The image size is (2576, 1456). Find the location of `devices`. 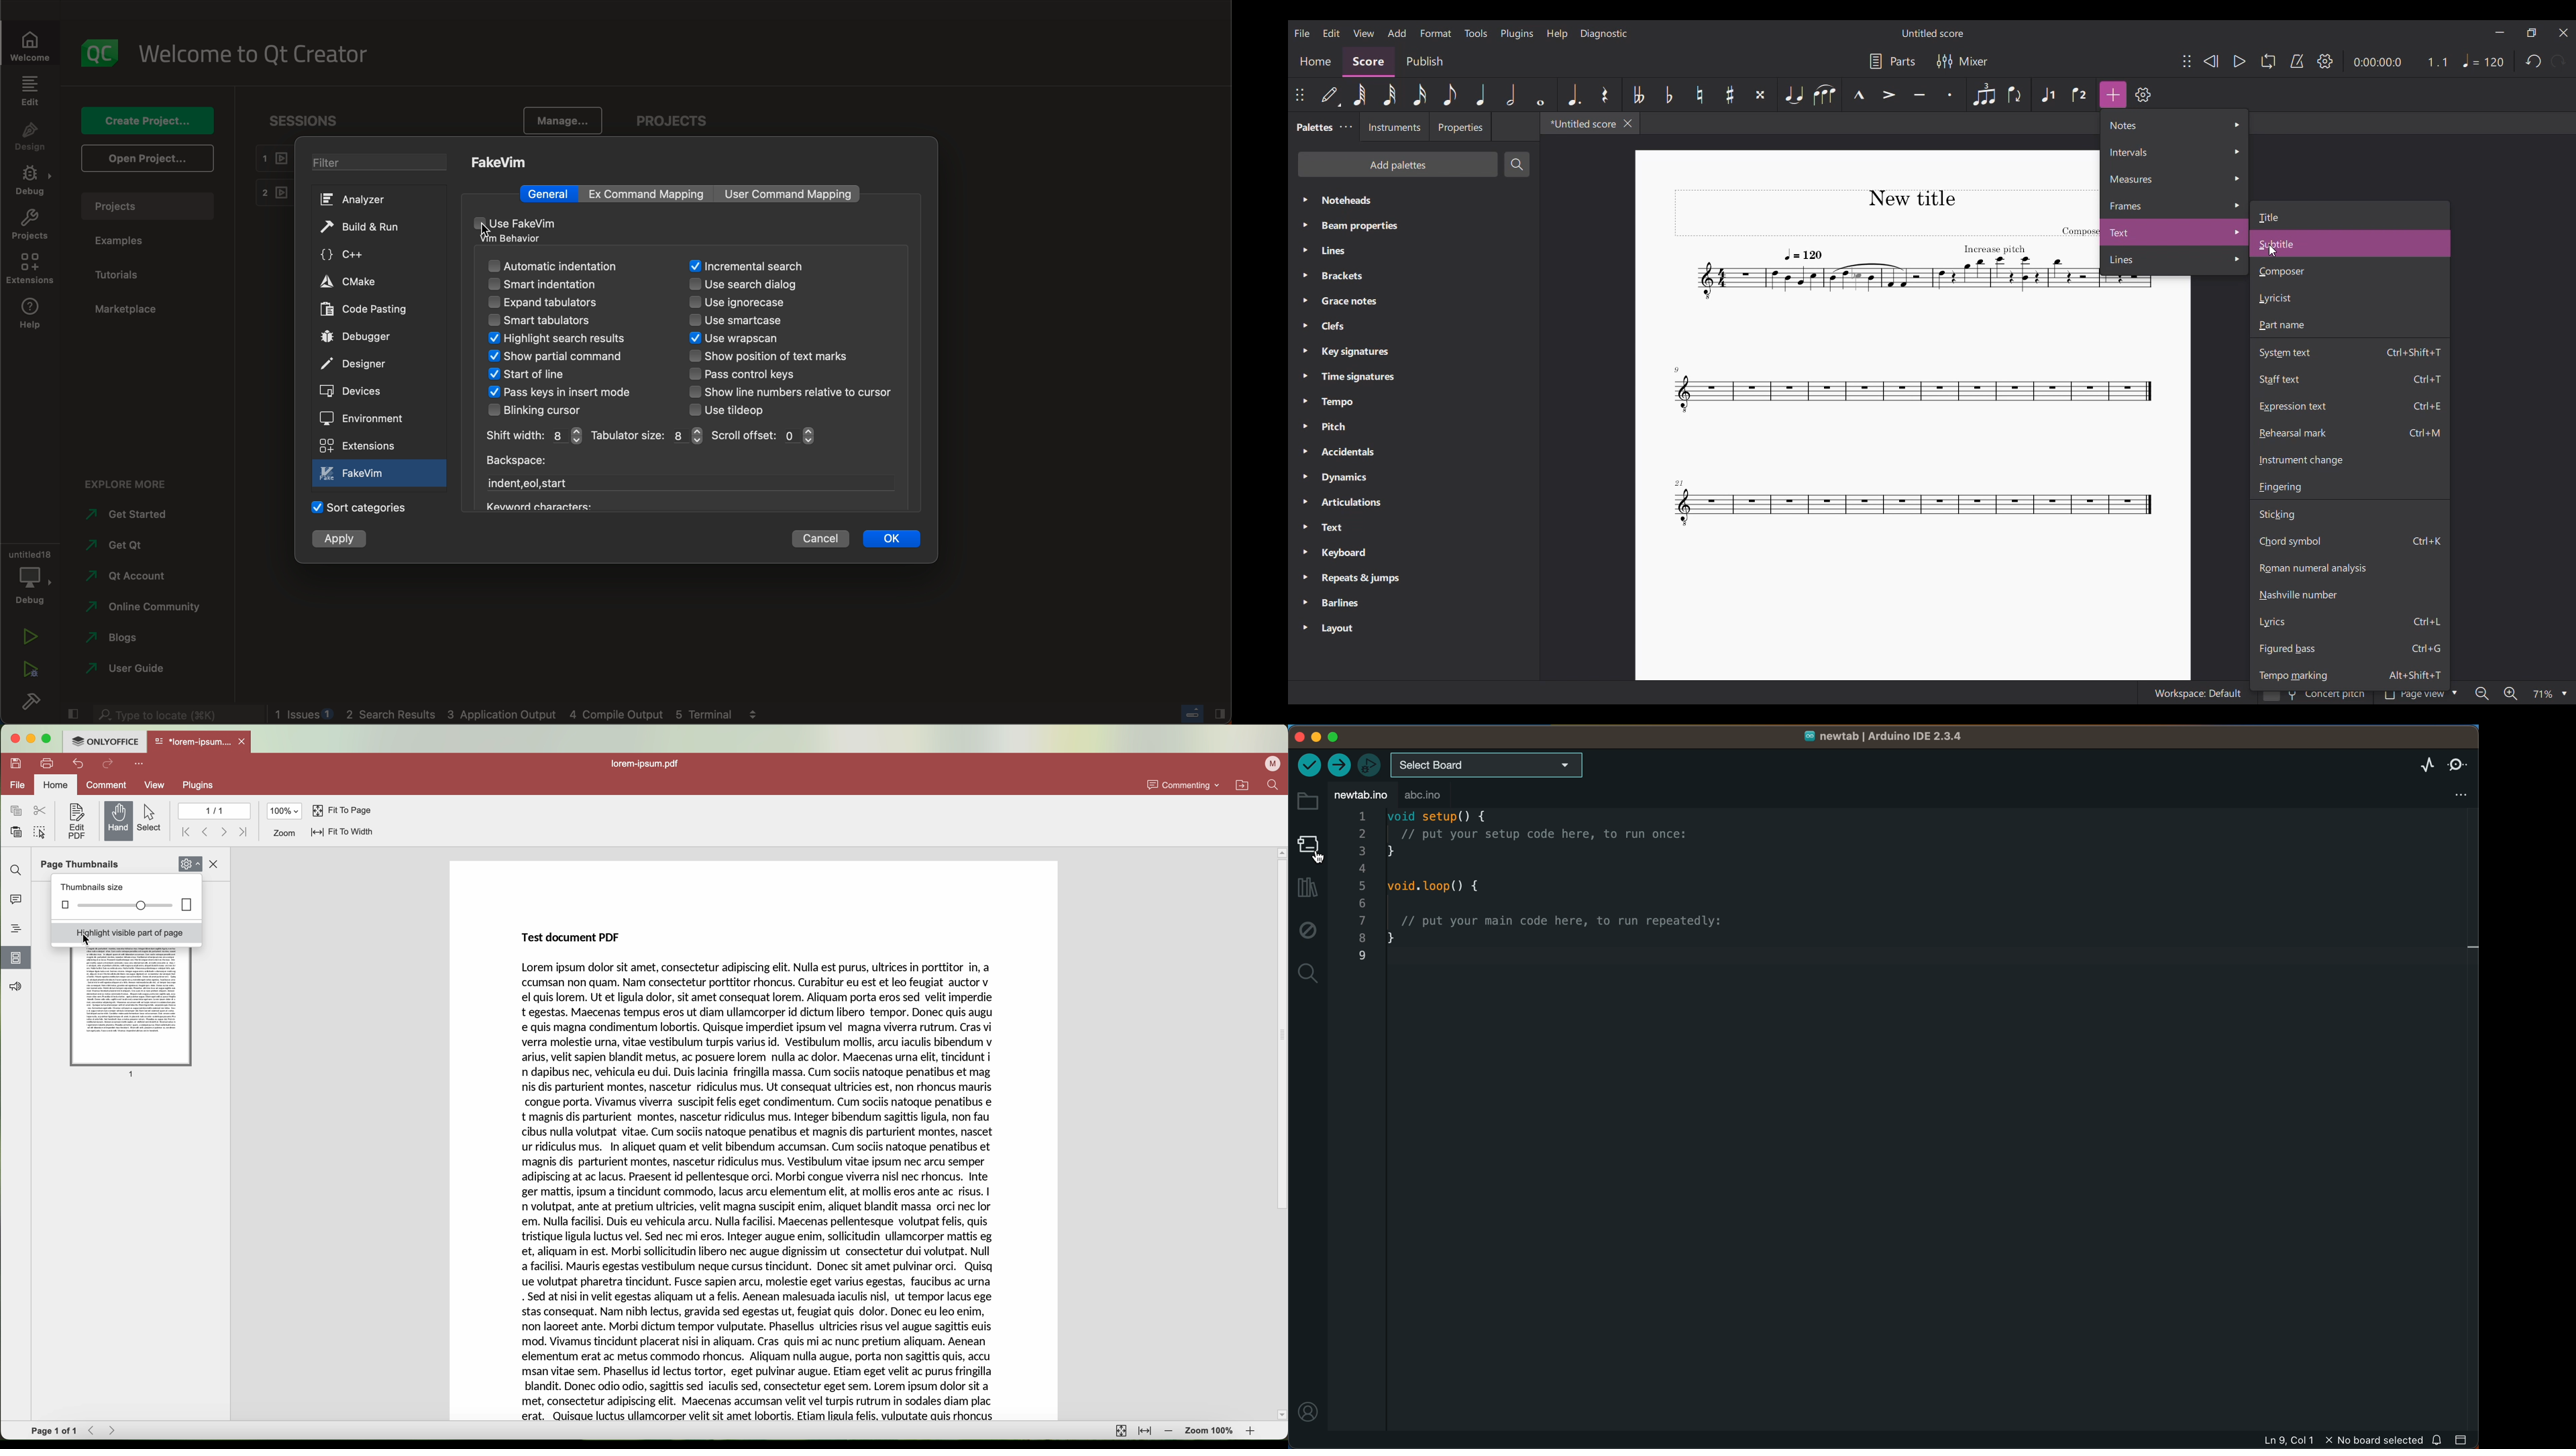

devices is located at coordinates (356, 392).